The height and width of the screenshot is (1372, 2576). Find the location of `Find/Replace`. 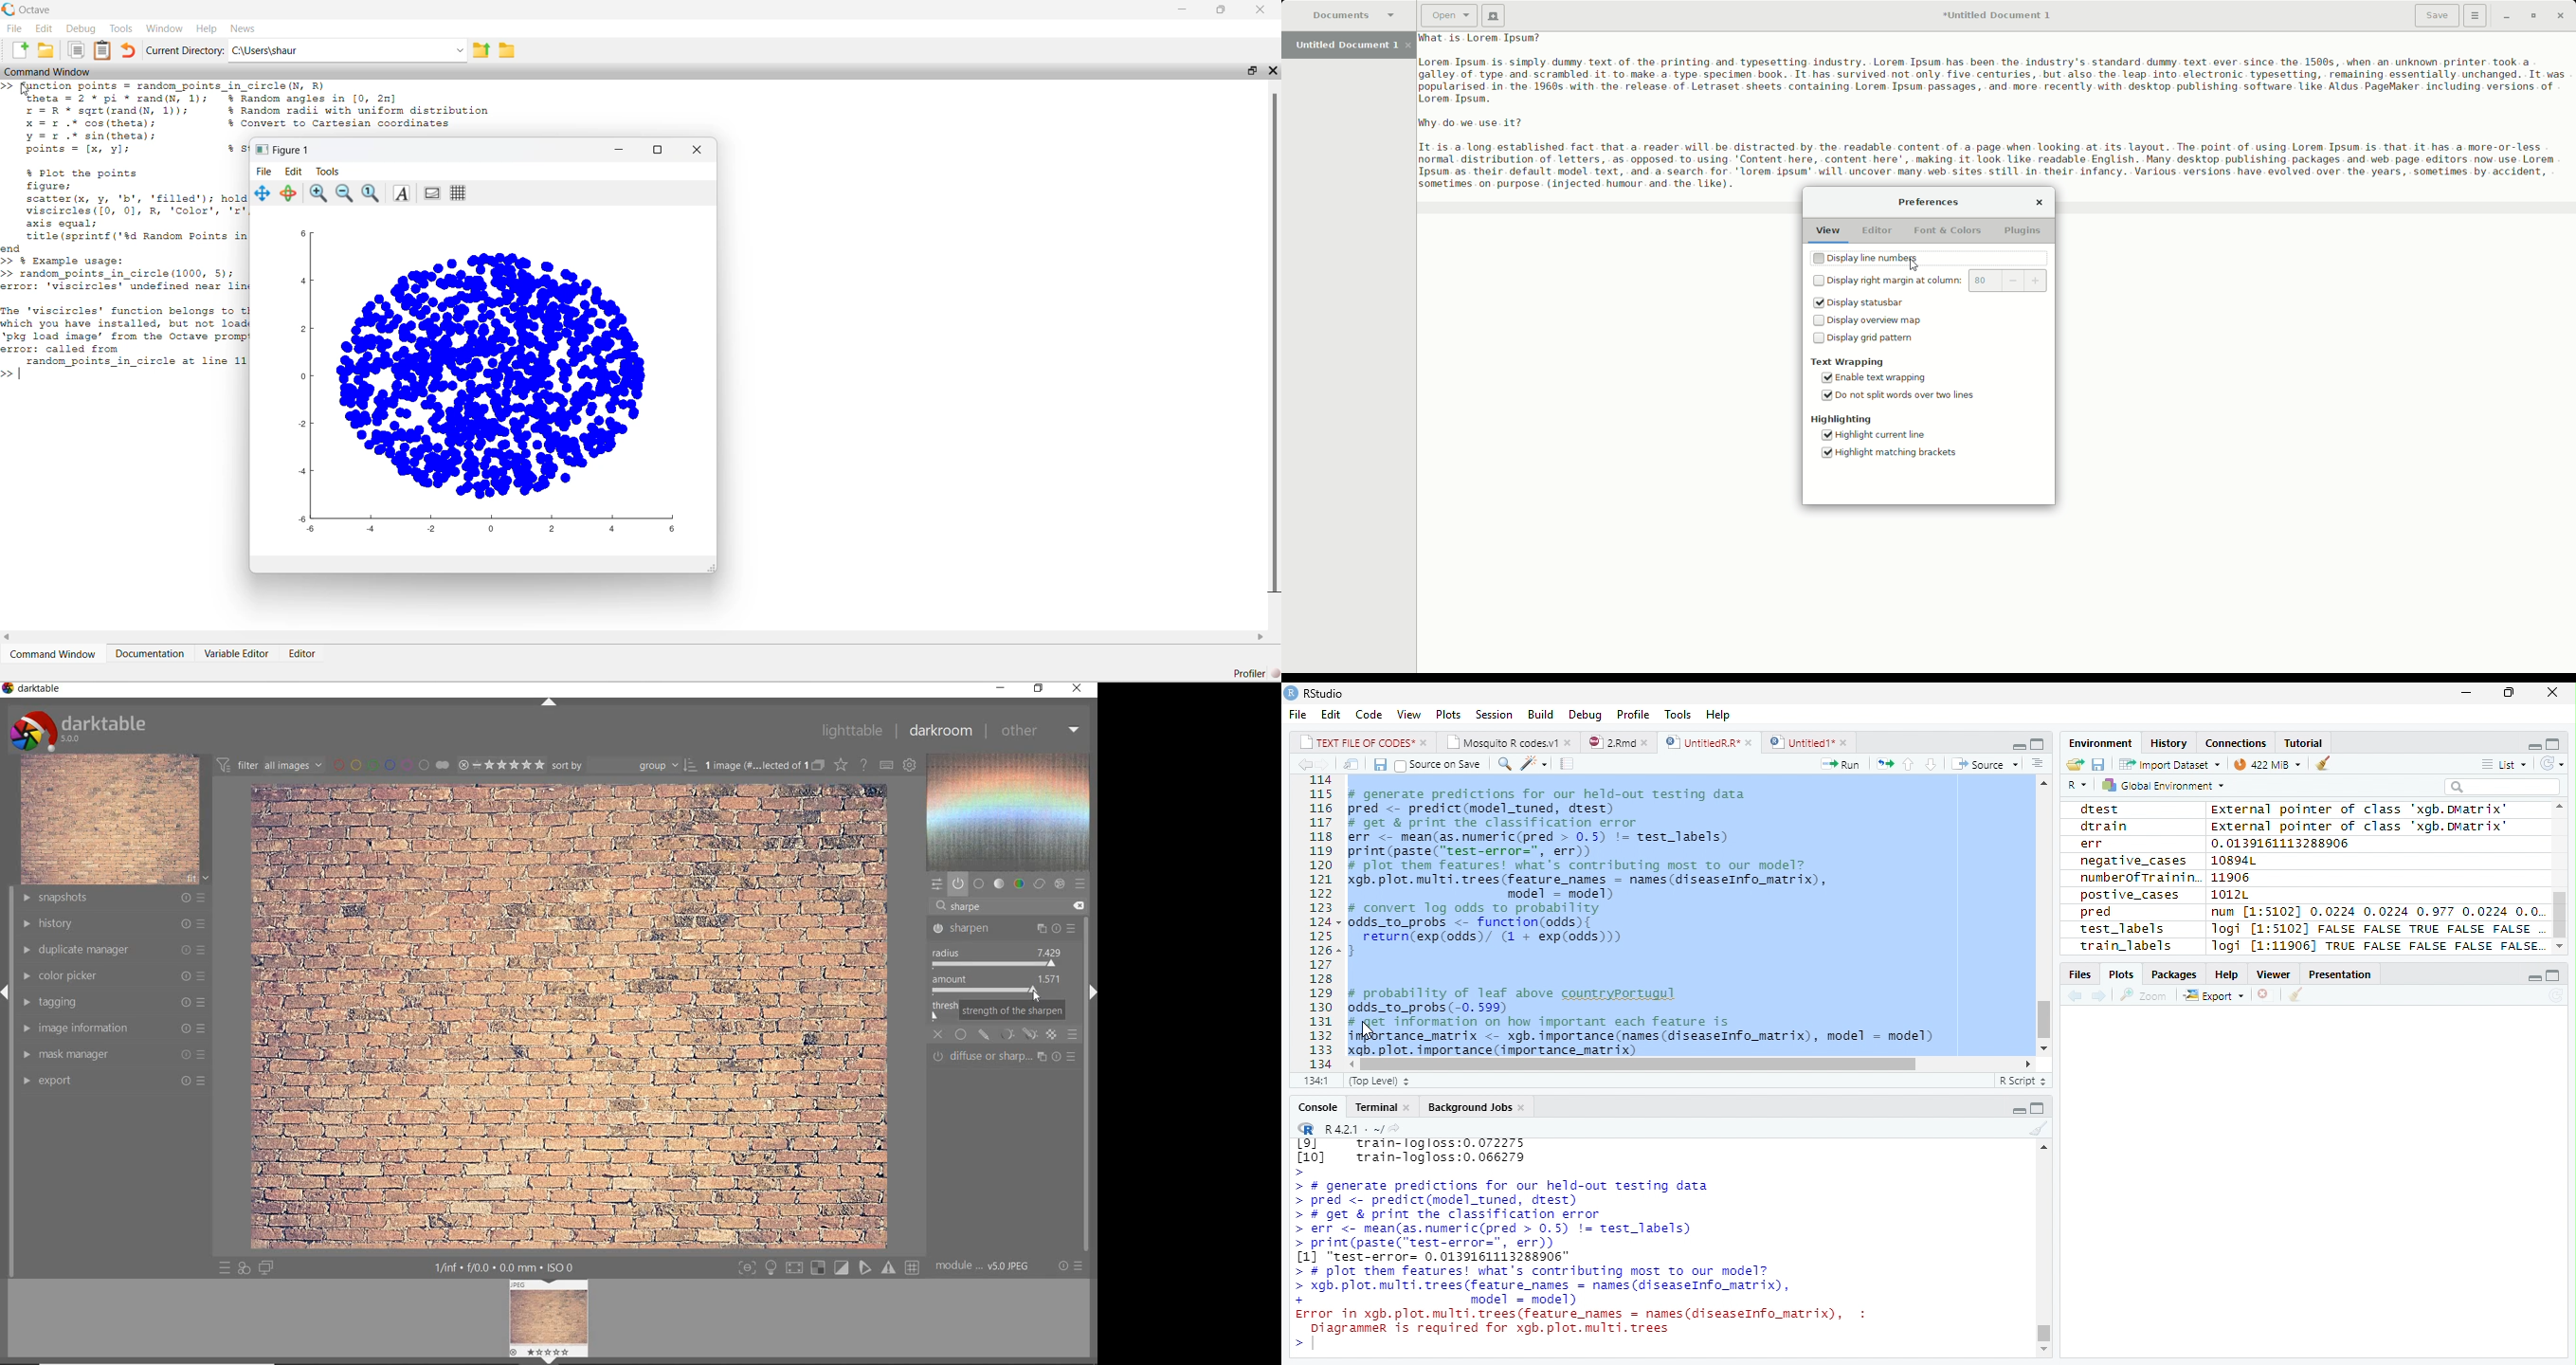

Find/Replace is located at coordinates (1502, 763).